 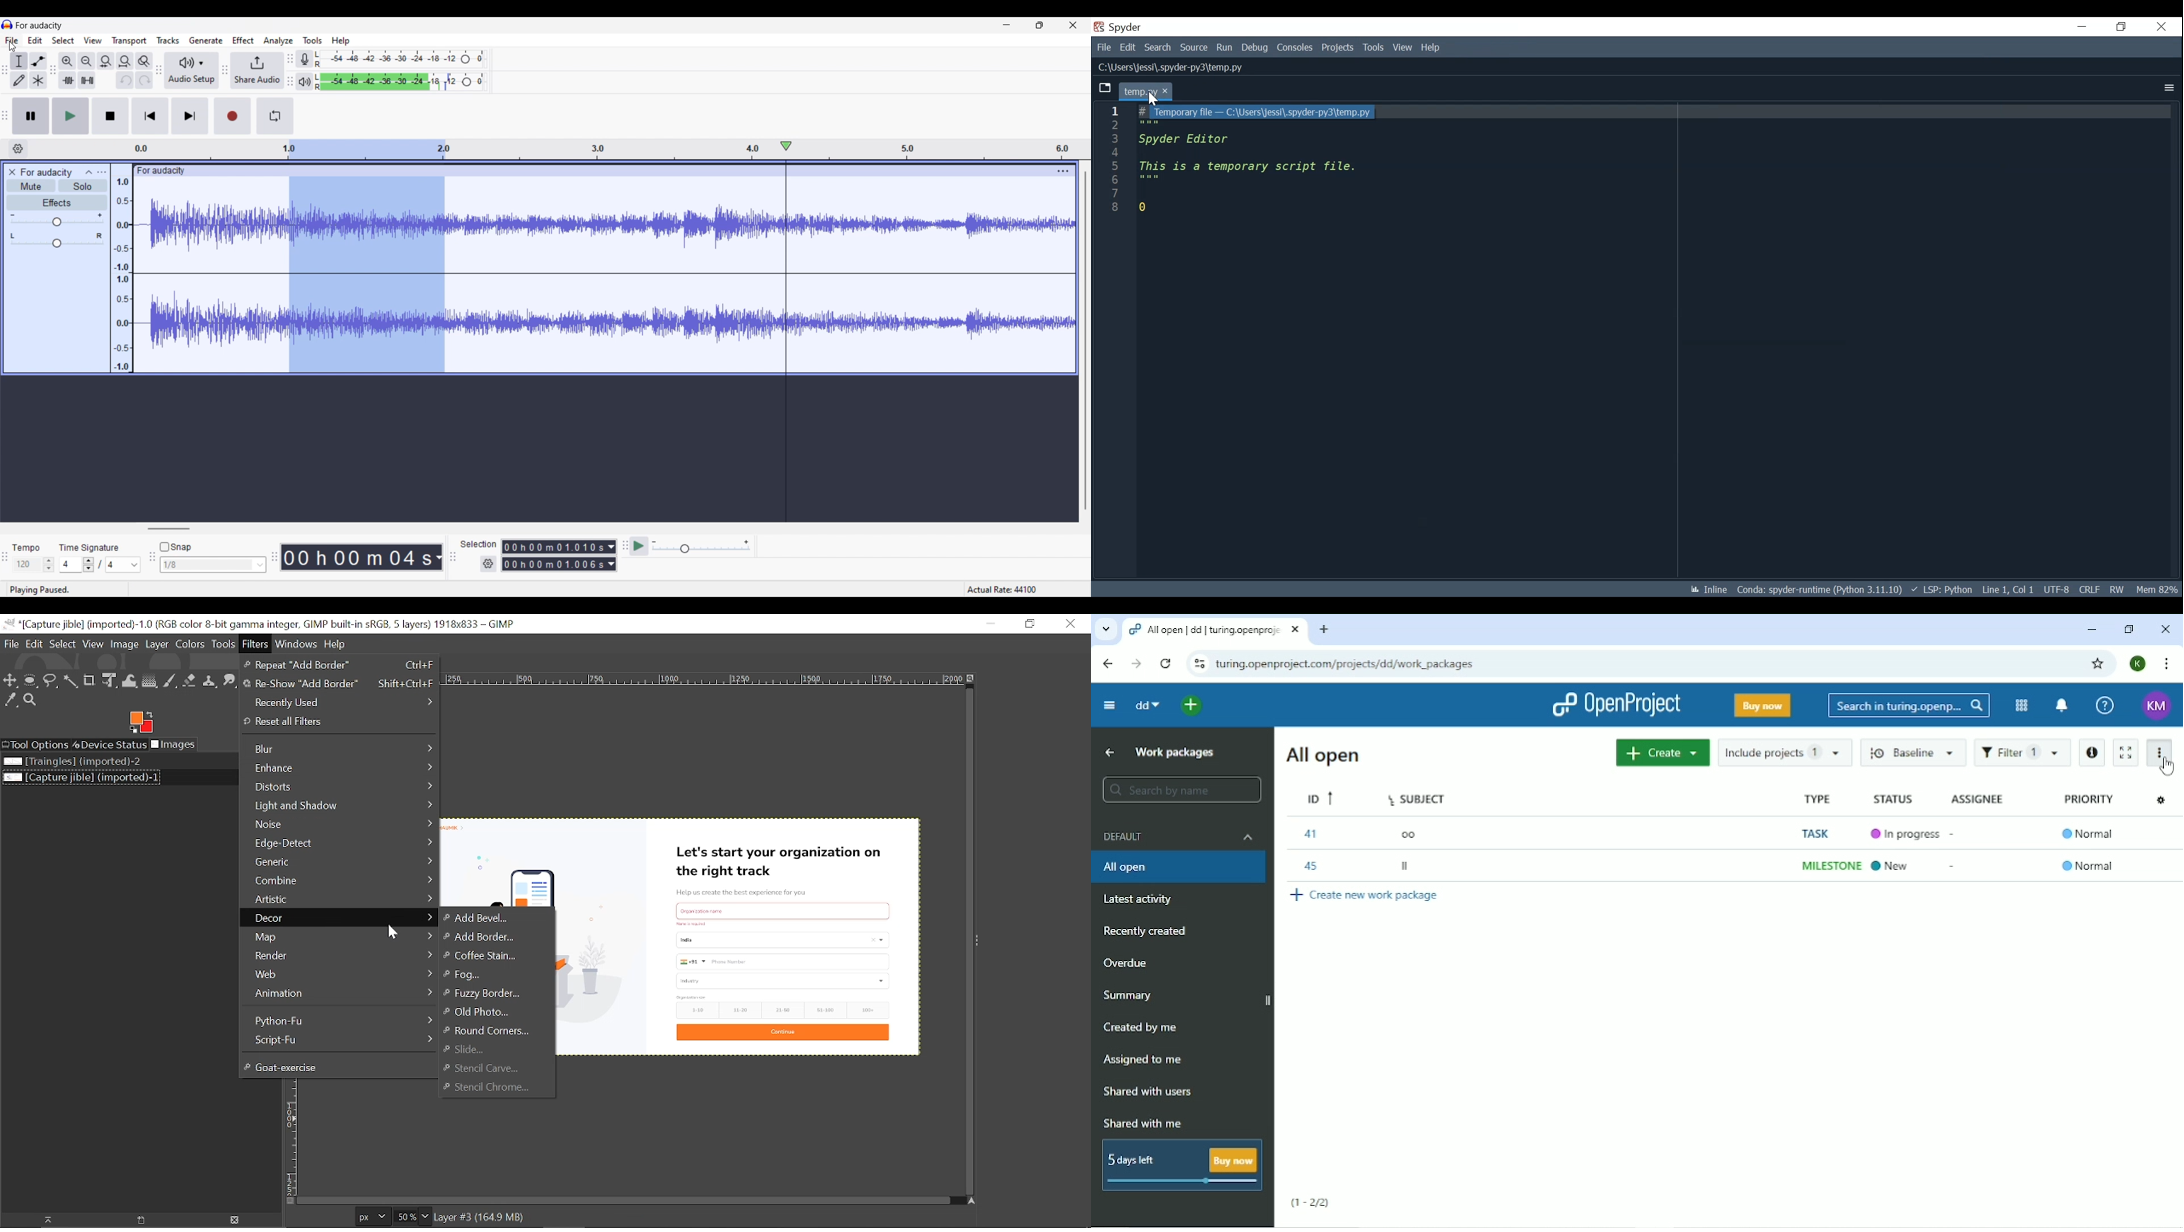 What do you see at coordinates (214, 565) in the screenshot?
I see `Snap options` at bounding box center [214, 565].